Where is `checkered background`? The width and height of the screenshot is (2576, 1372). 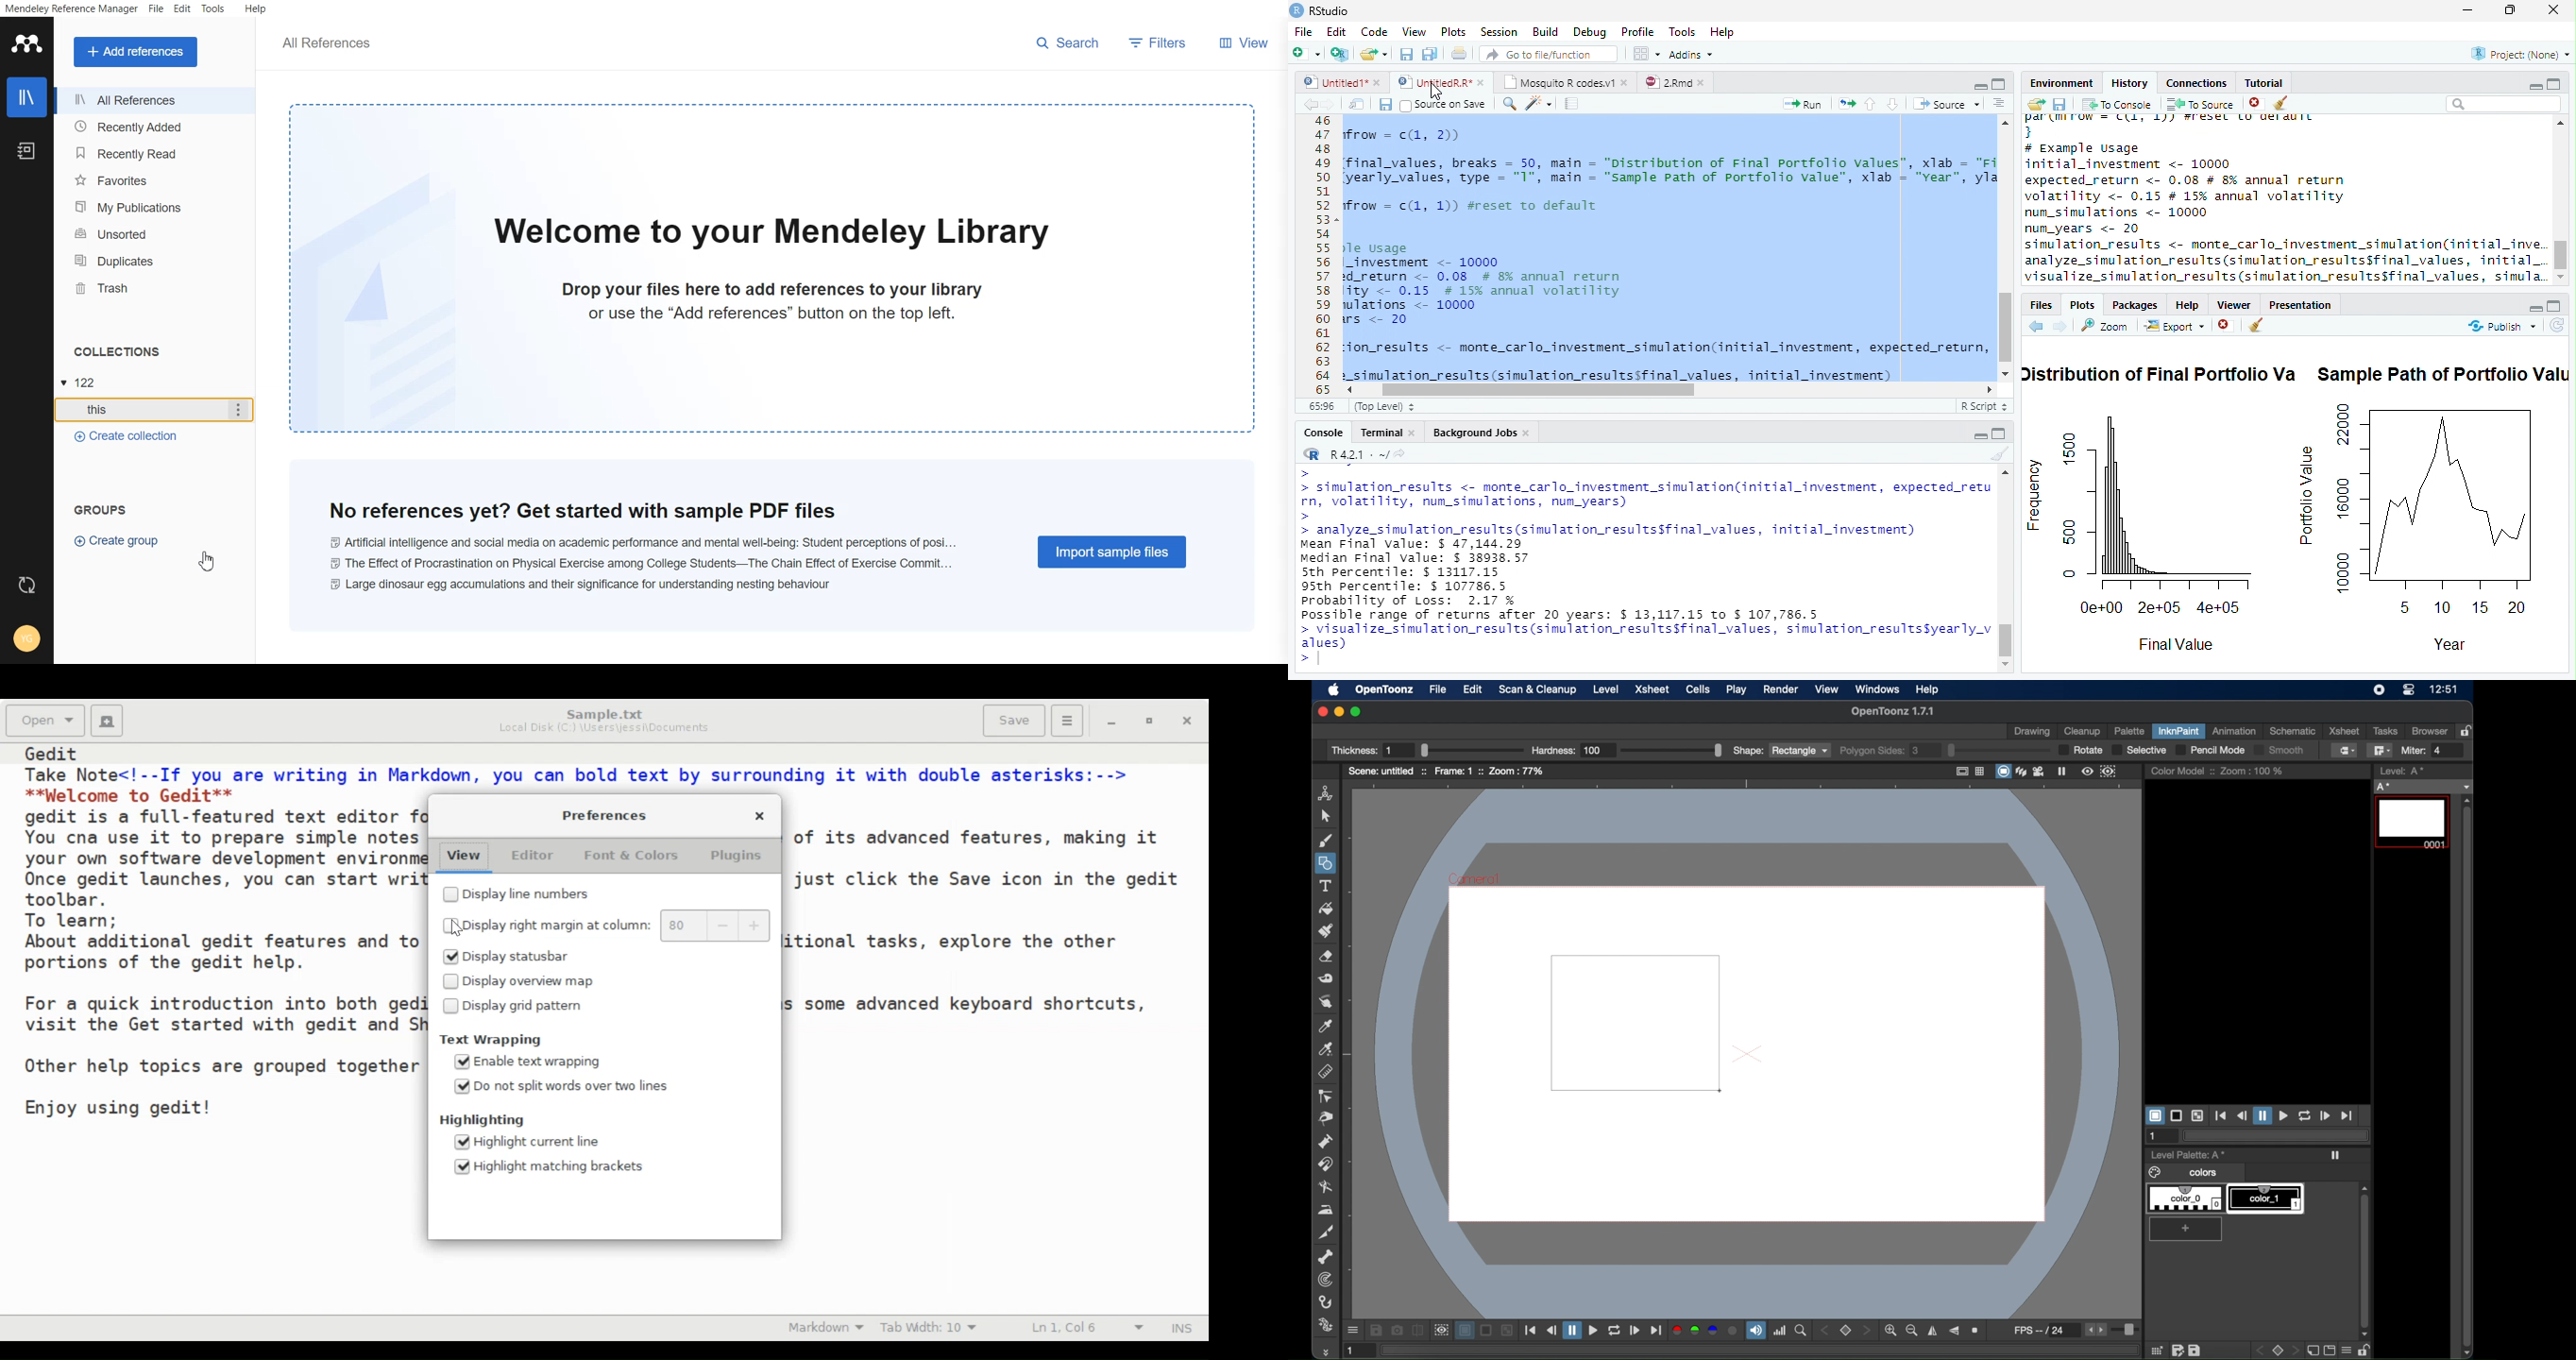
checkered background is located at coordinates (1506, 1330).